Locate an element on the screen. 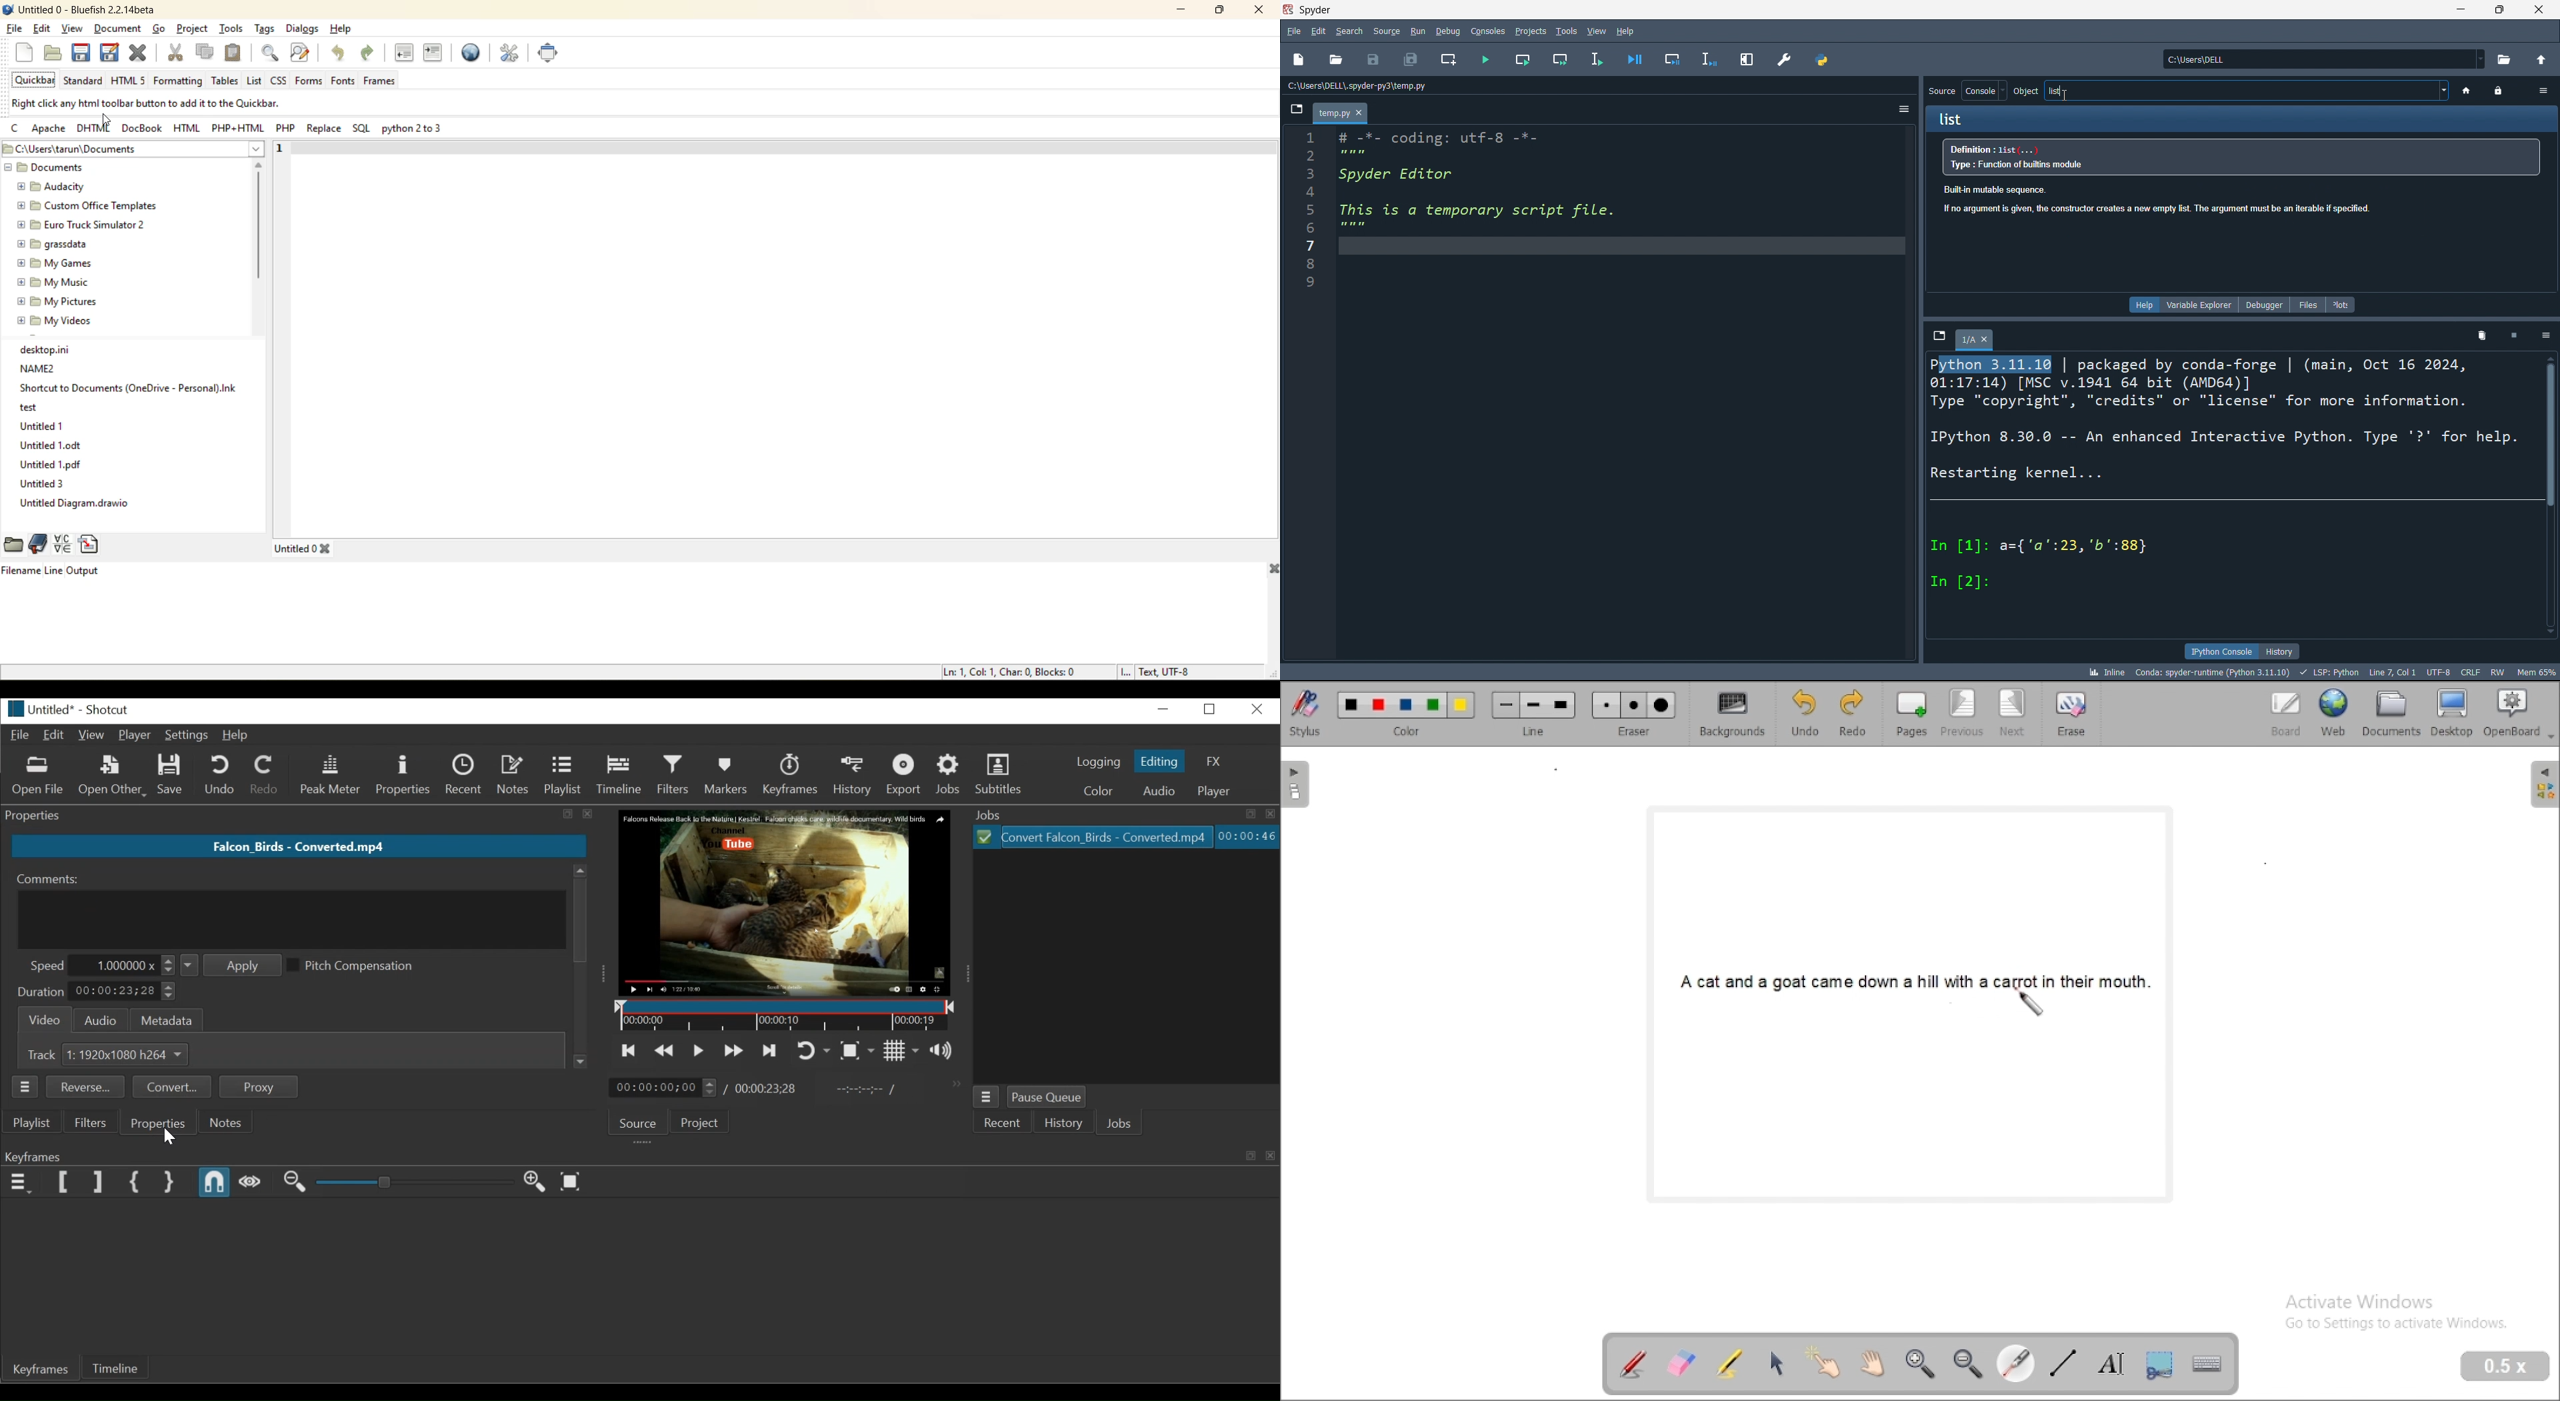  maximize is located at coordinates (2499, 11).